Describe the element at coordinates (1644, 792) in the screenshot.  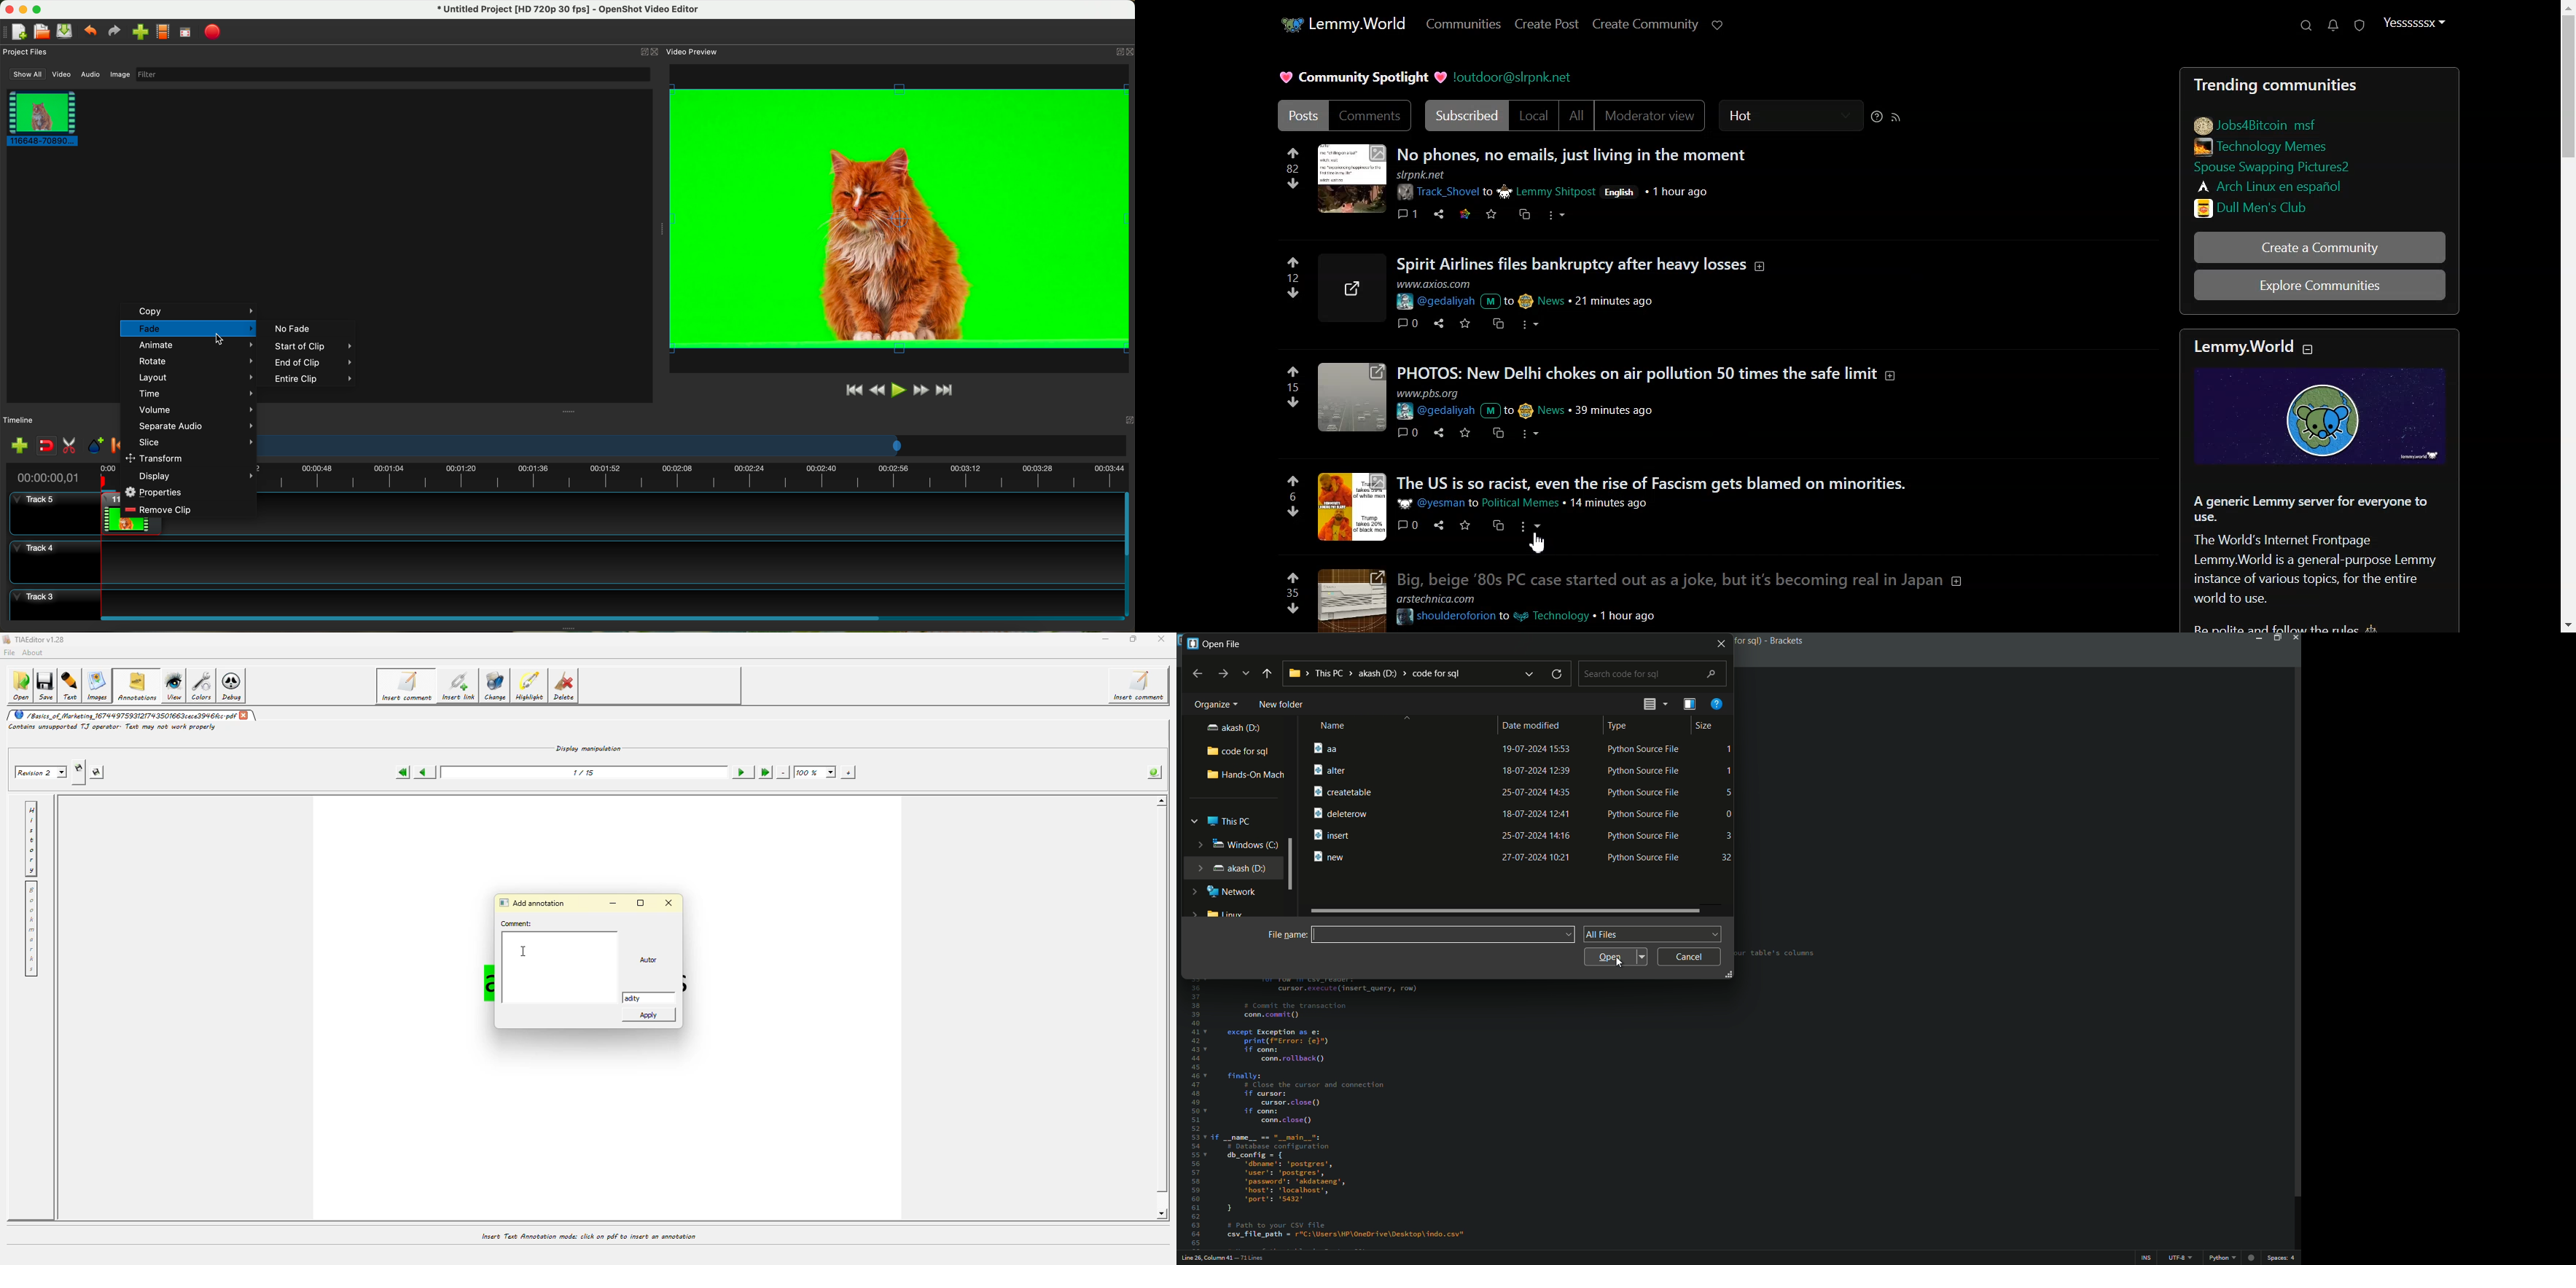
I see `Python Source File` at that location.